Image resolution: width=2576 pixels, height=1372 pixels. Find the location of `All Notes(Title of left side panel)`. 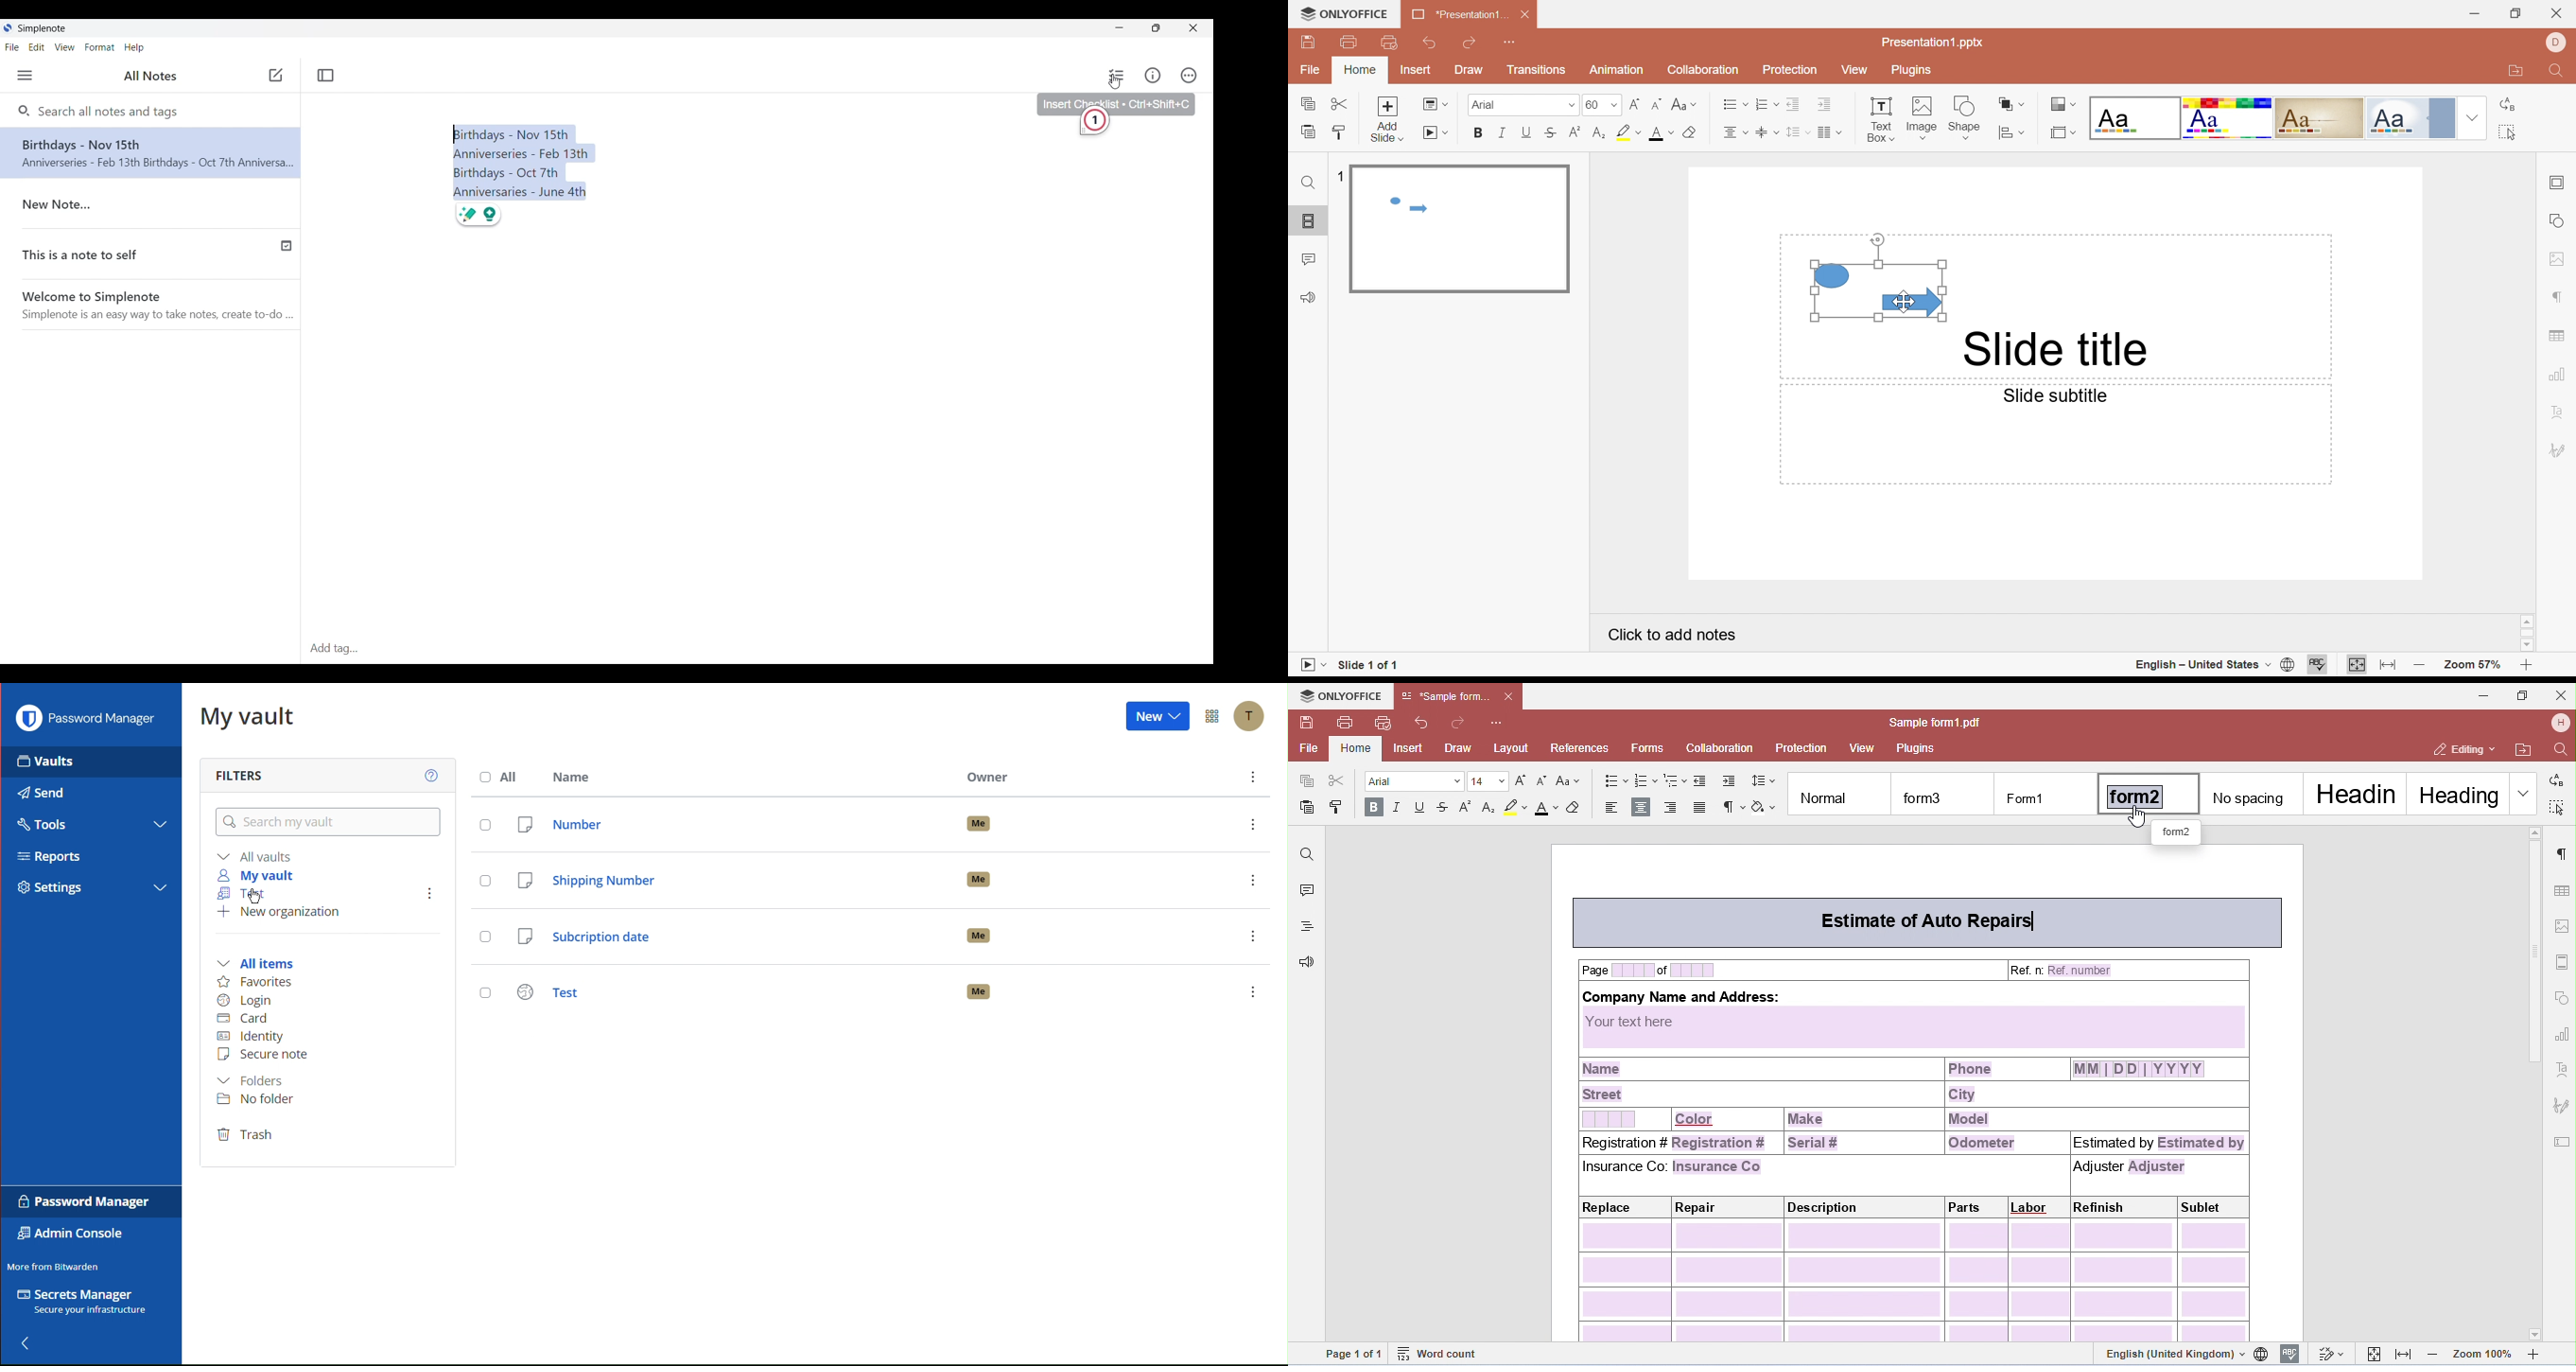

All Notes(Title of left side panel) is located at coordinates (150, 76).